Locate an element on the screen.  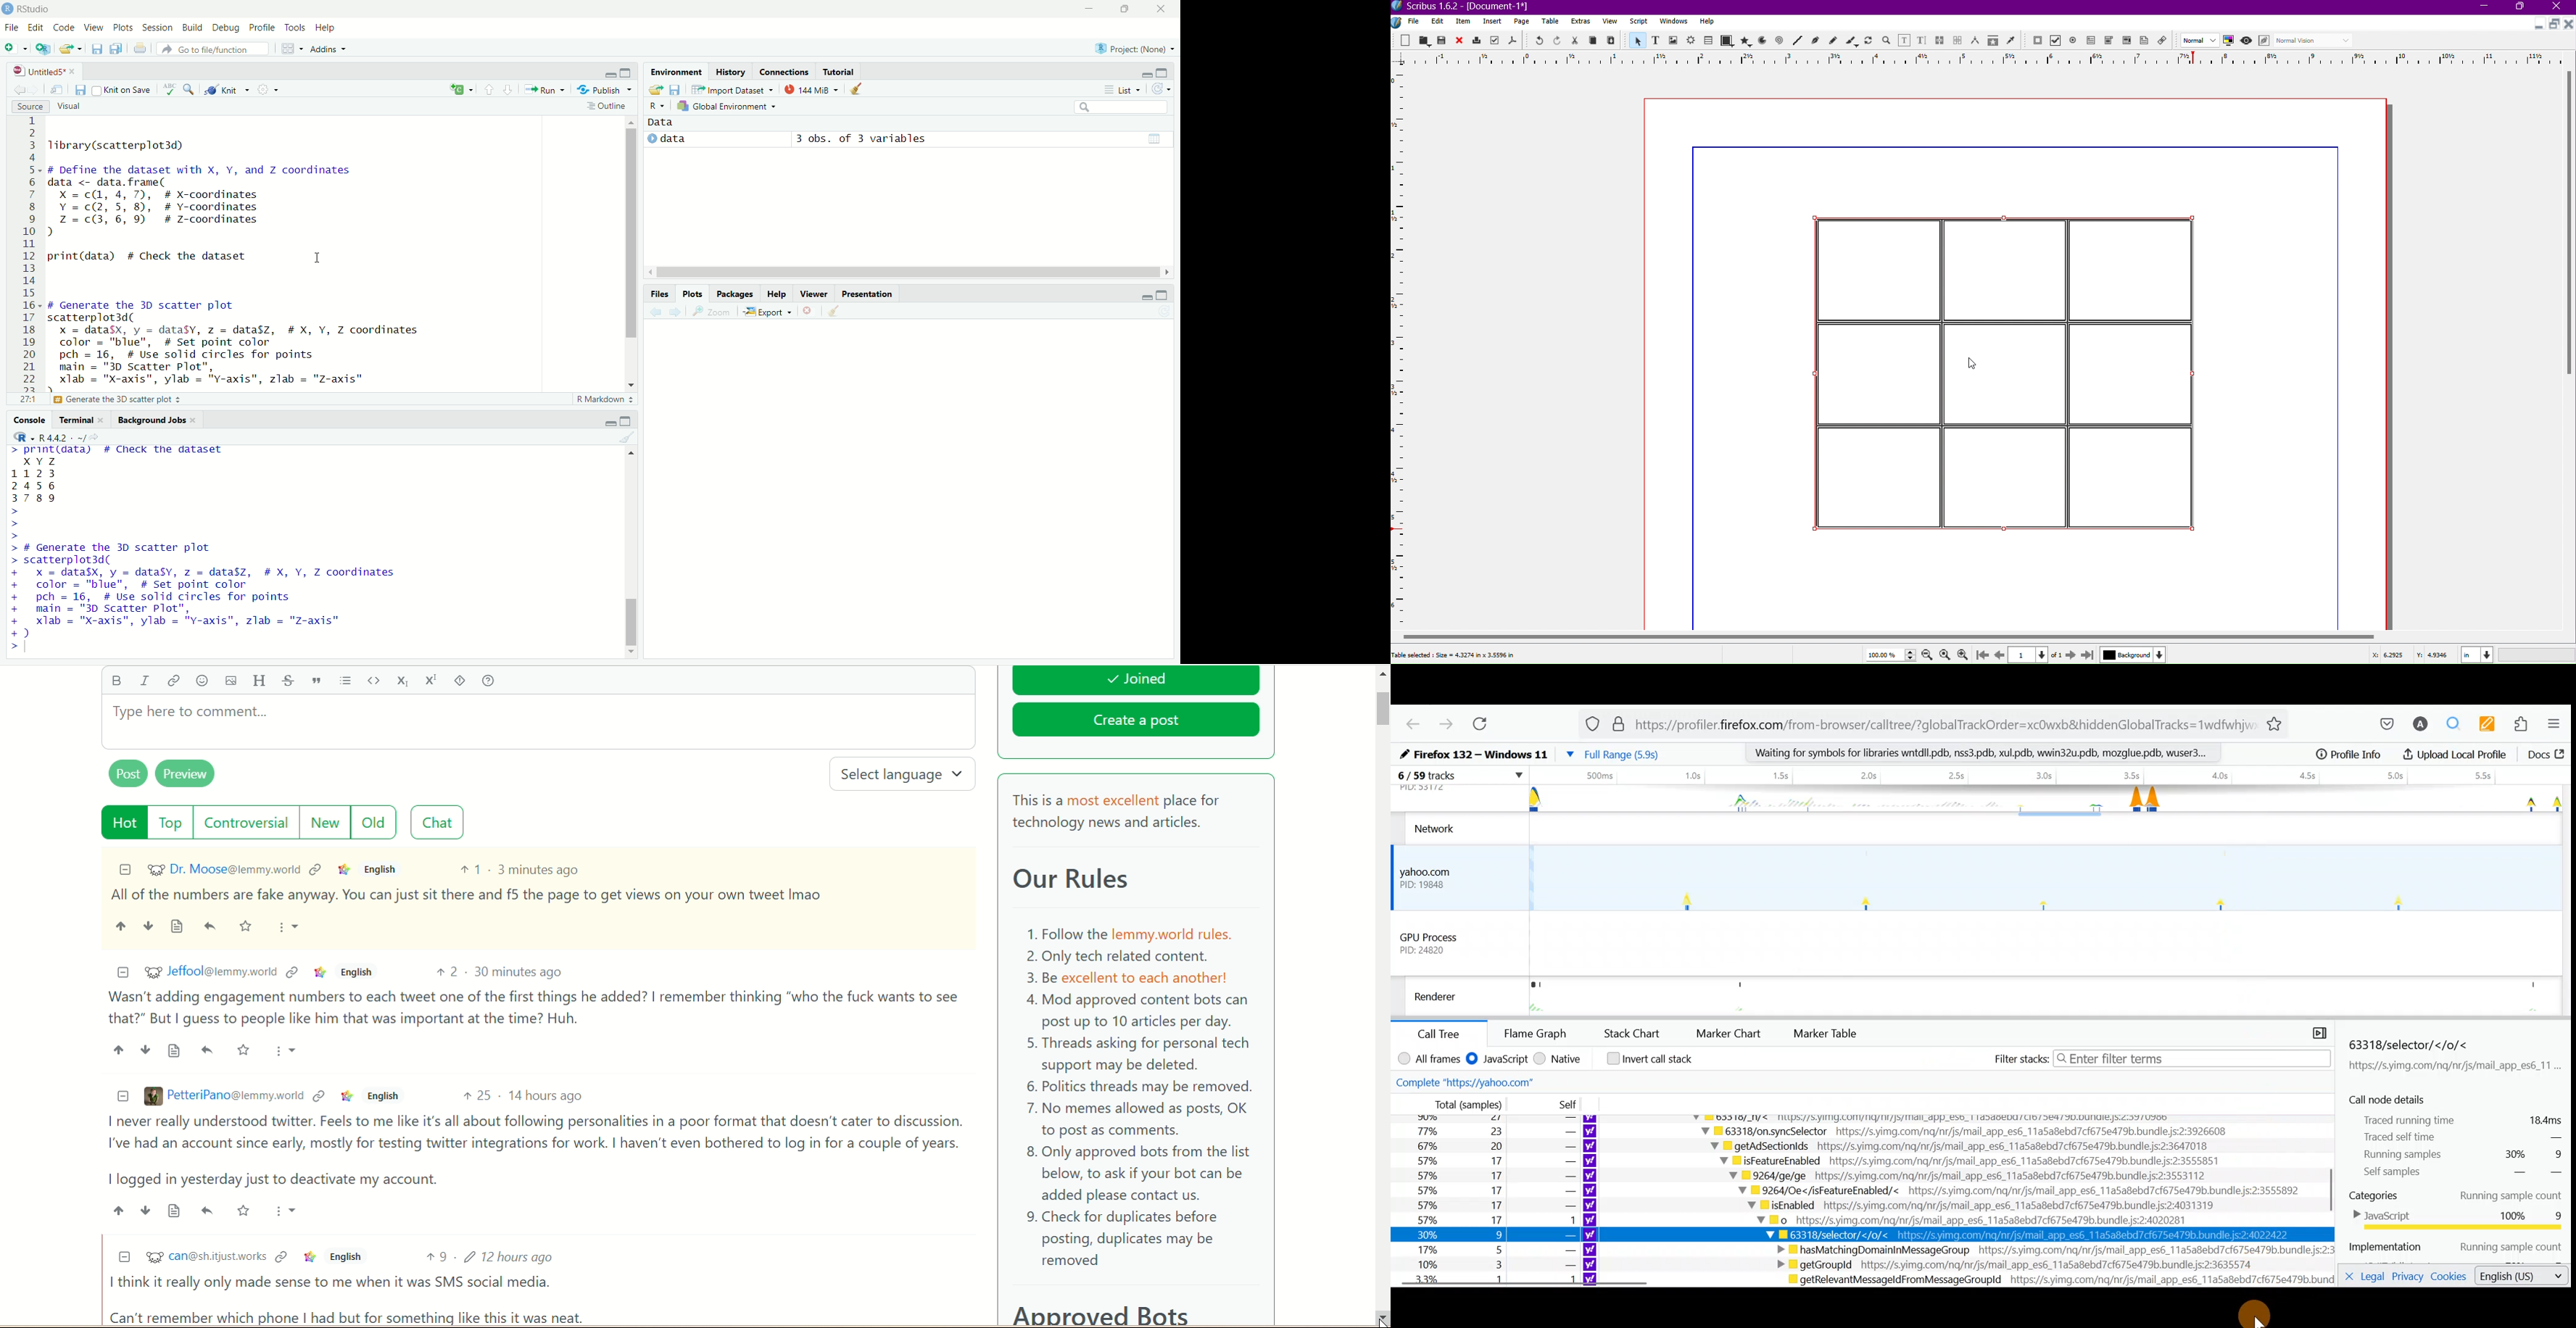
Edit in Preview Mode is located at coordinates (2266, 41).